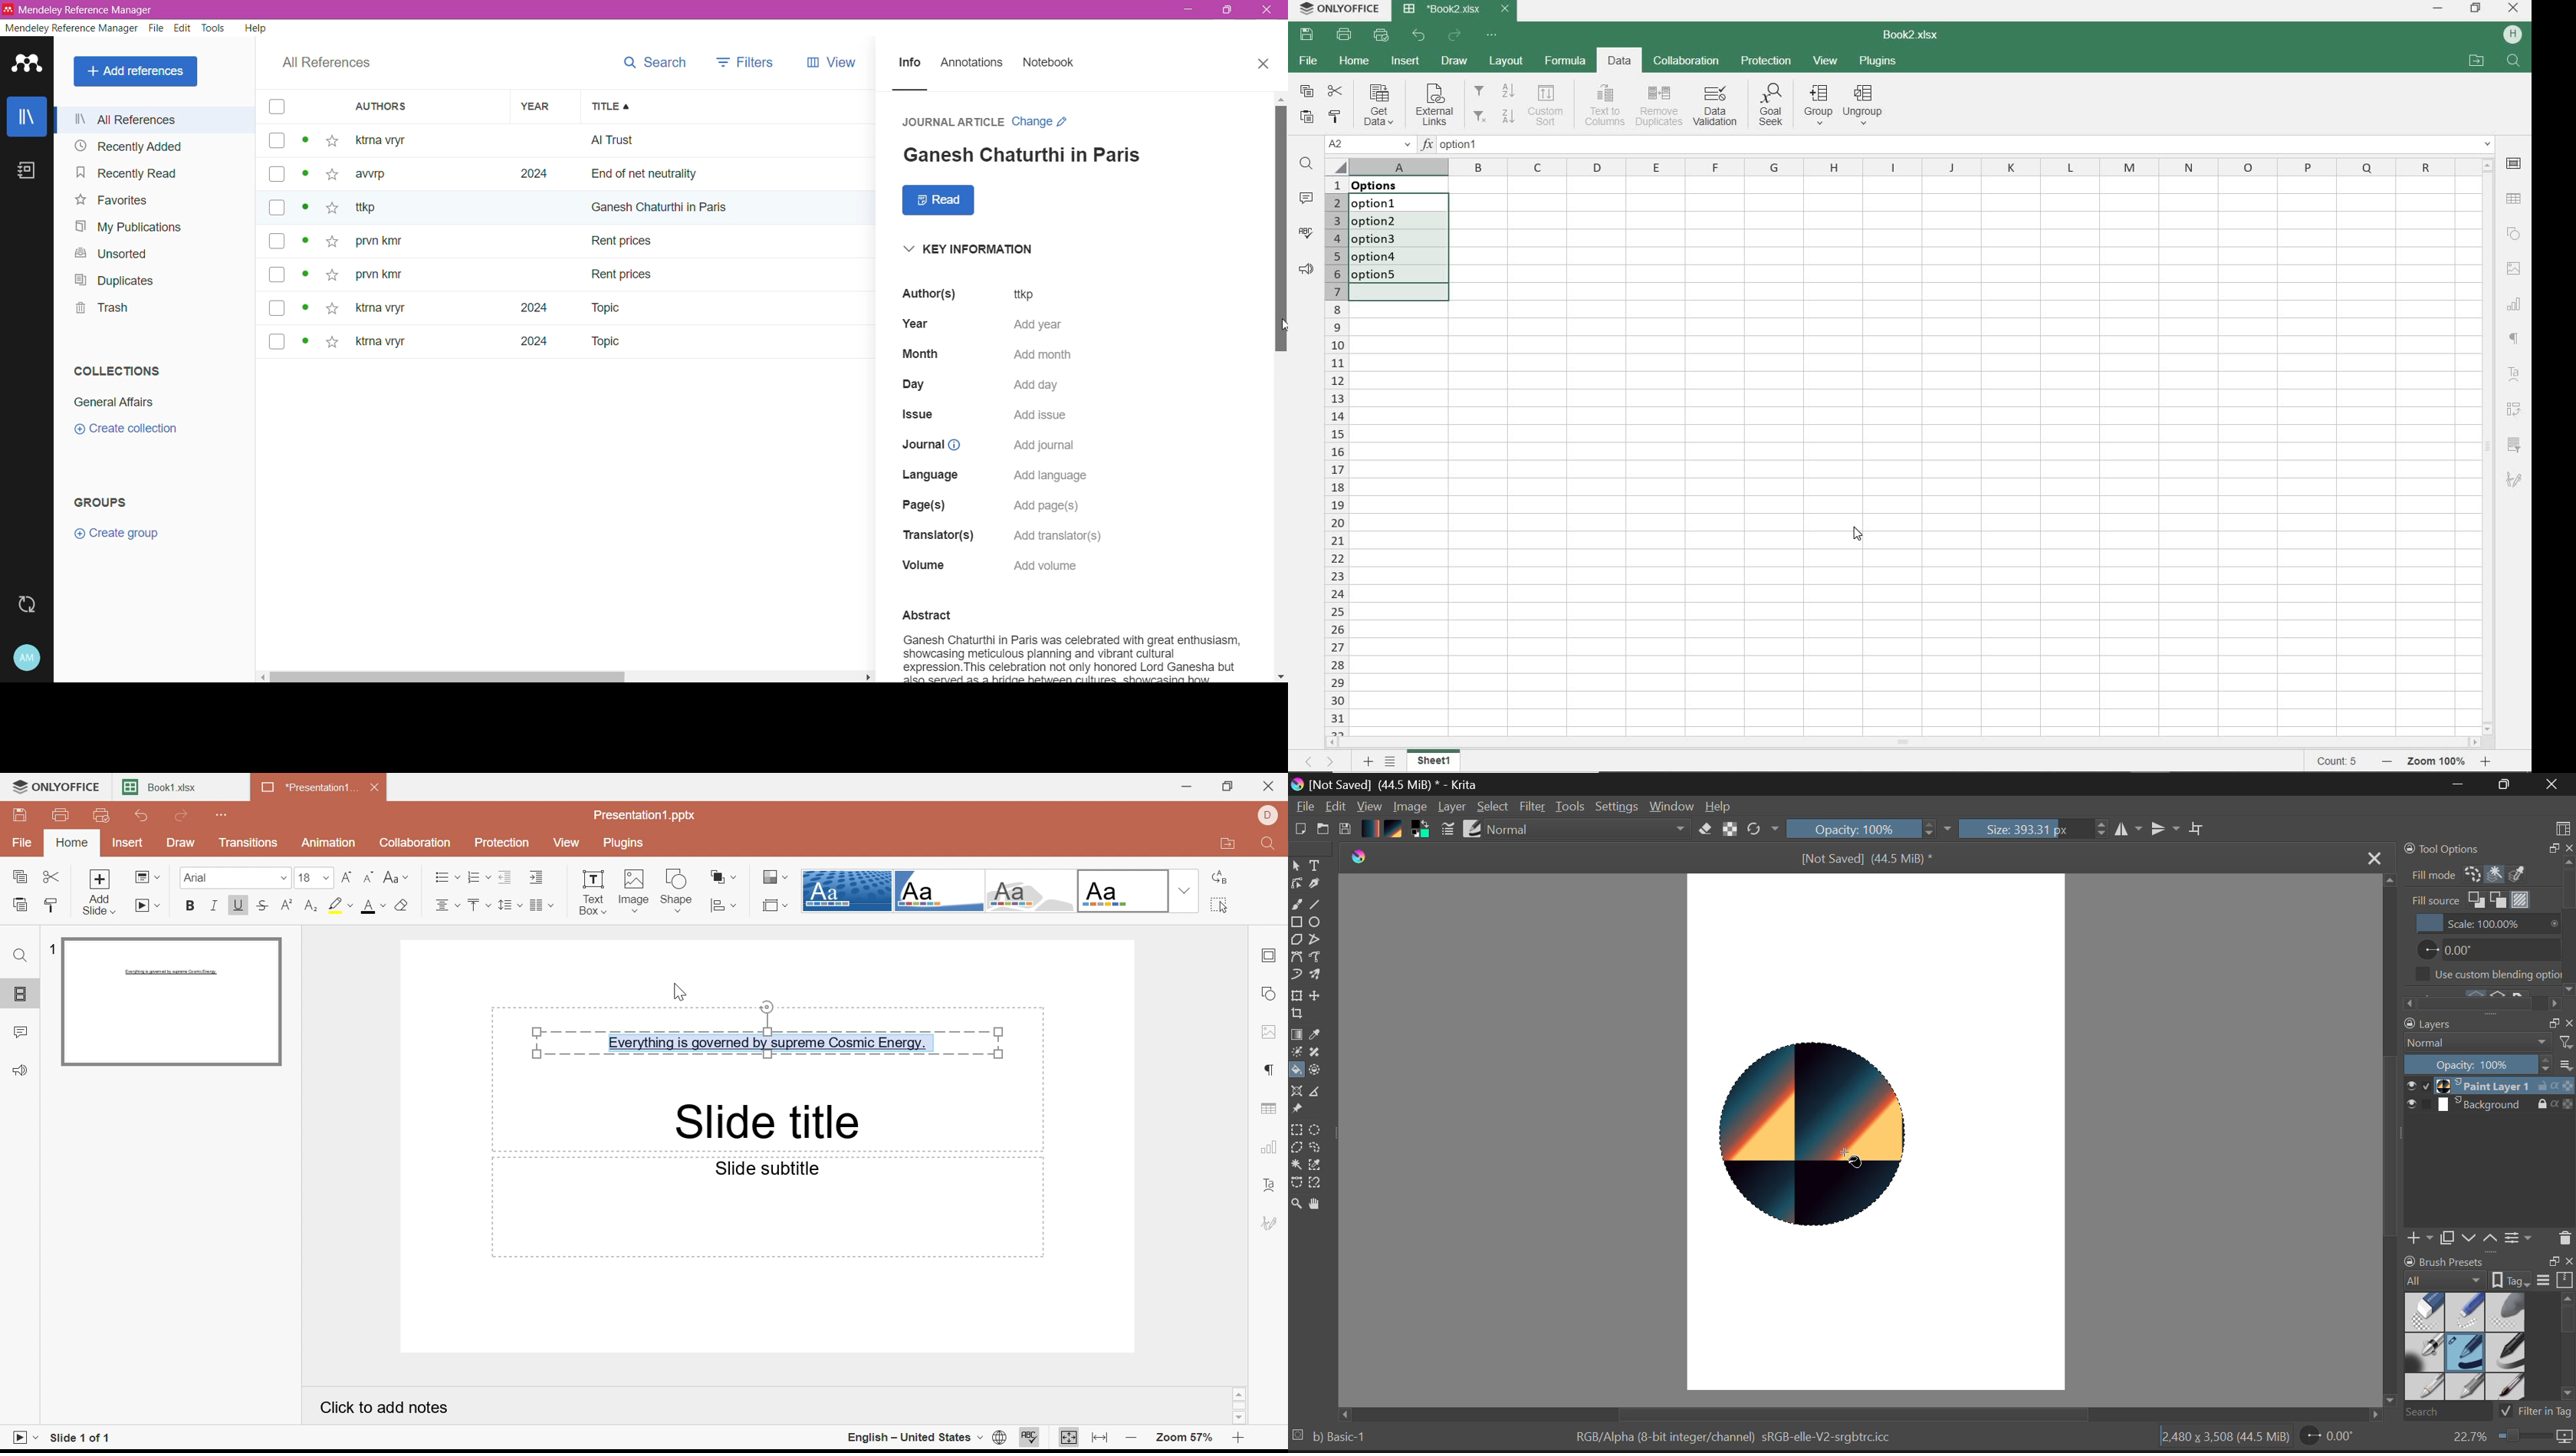 This screenshot has height=1456, width=2576. What do you see at coordinates (1354, 64) in the screenshot?
I see `HOME` at bounding box center [1354, 64].